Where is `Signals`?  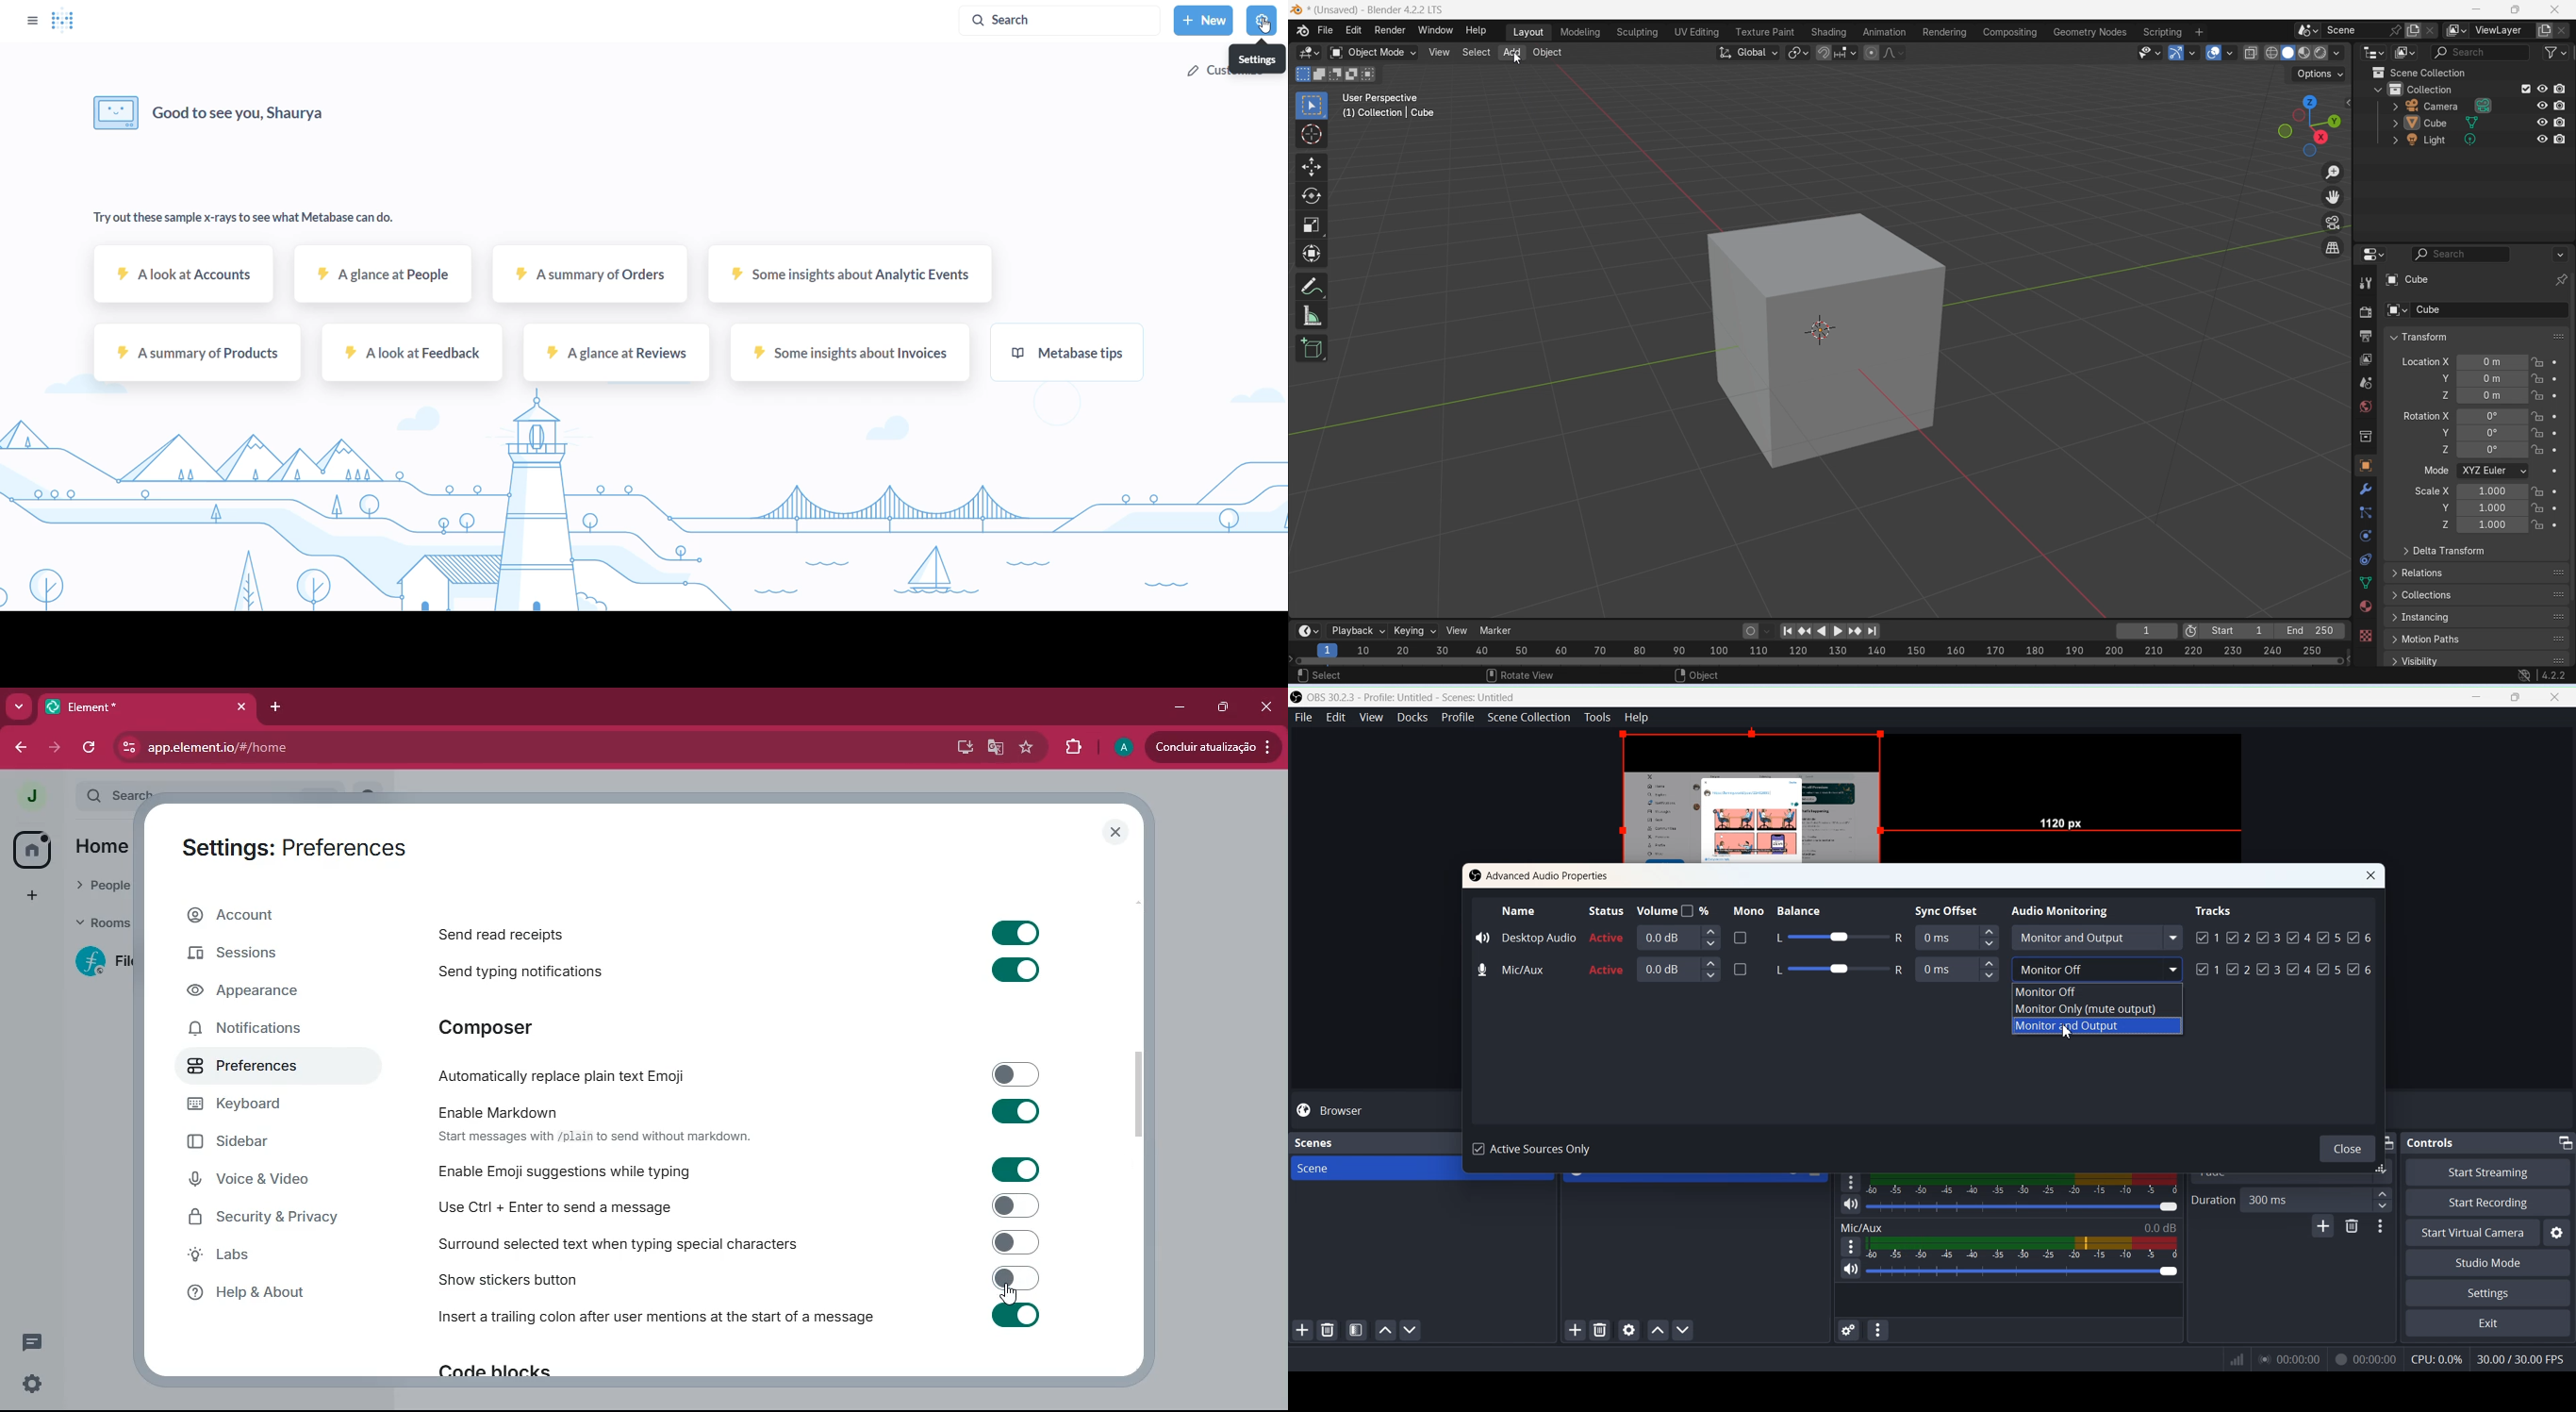
Signals is located at coordinates (2233, 1360).